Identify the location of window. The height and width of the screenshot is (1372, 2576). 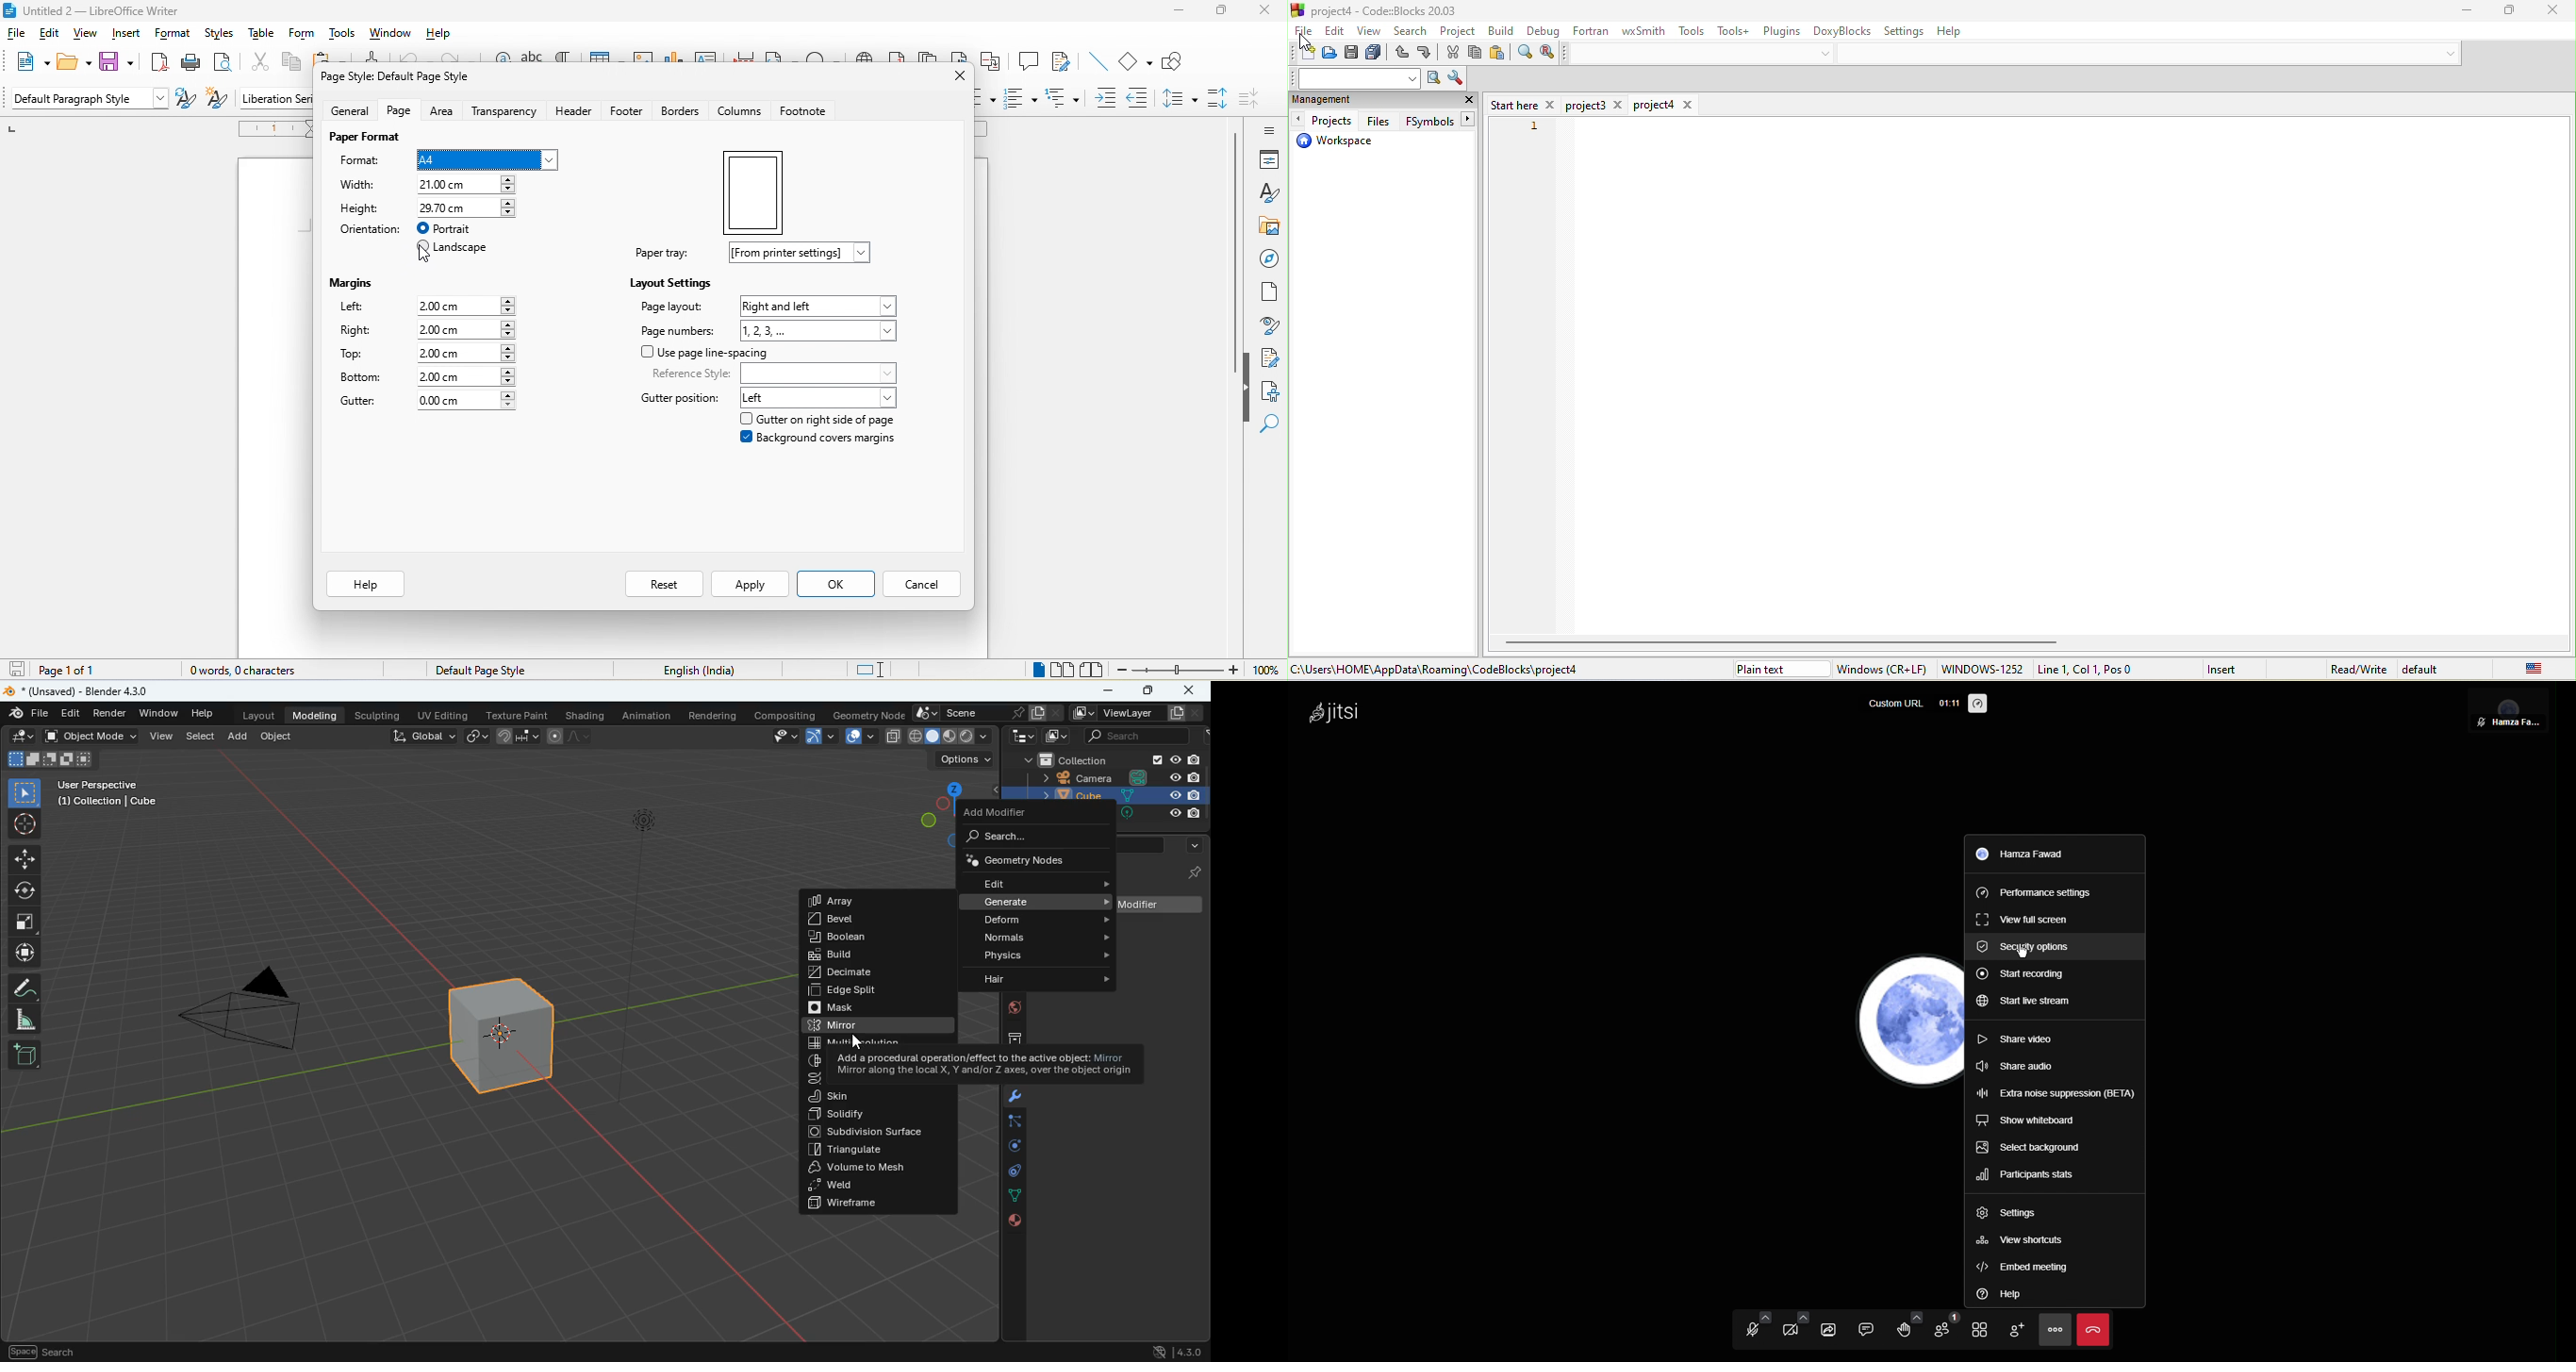
(1883, 669).